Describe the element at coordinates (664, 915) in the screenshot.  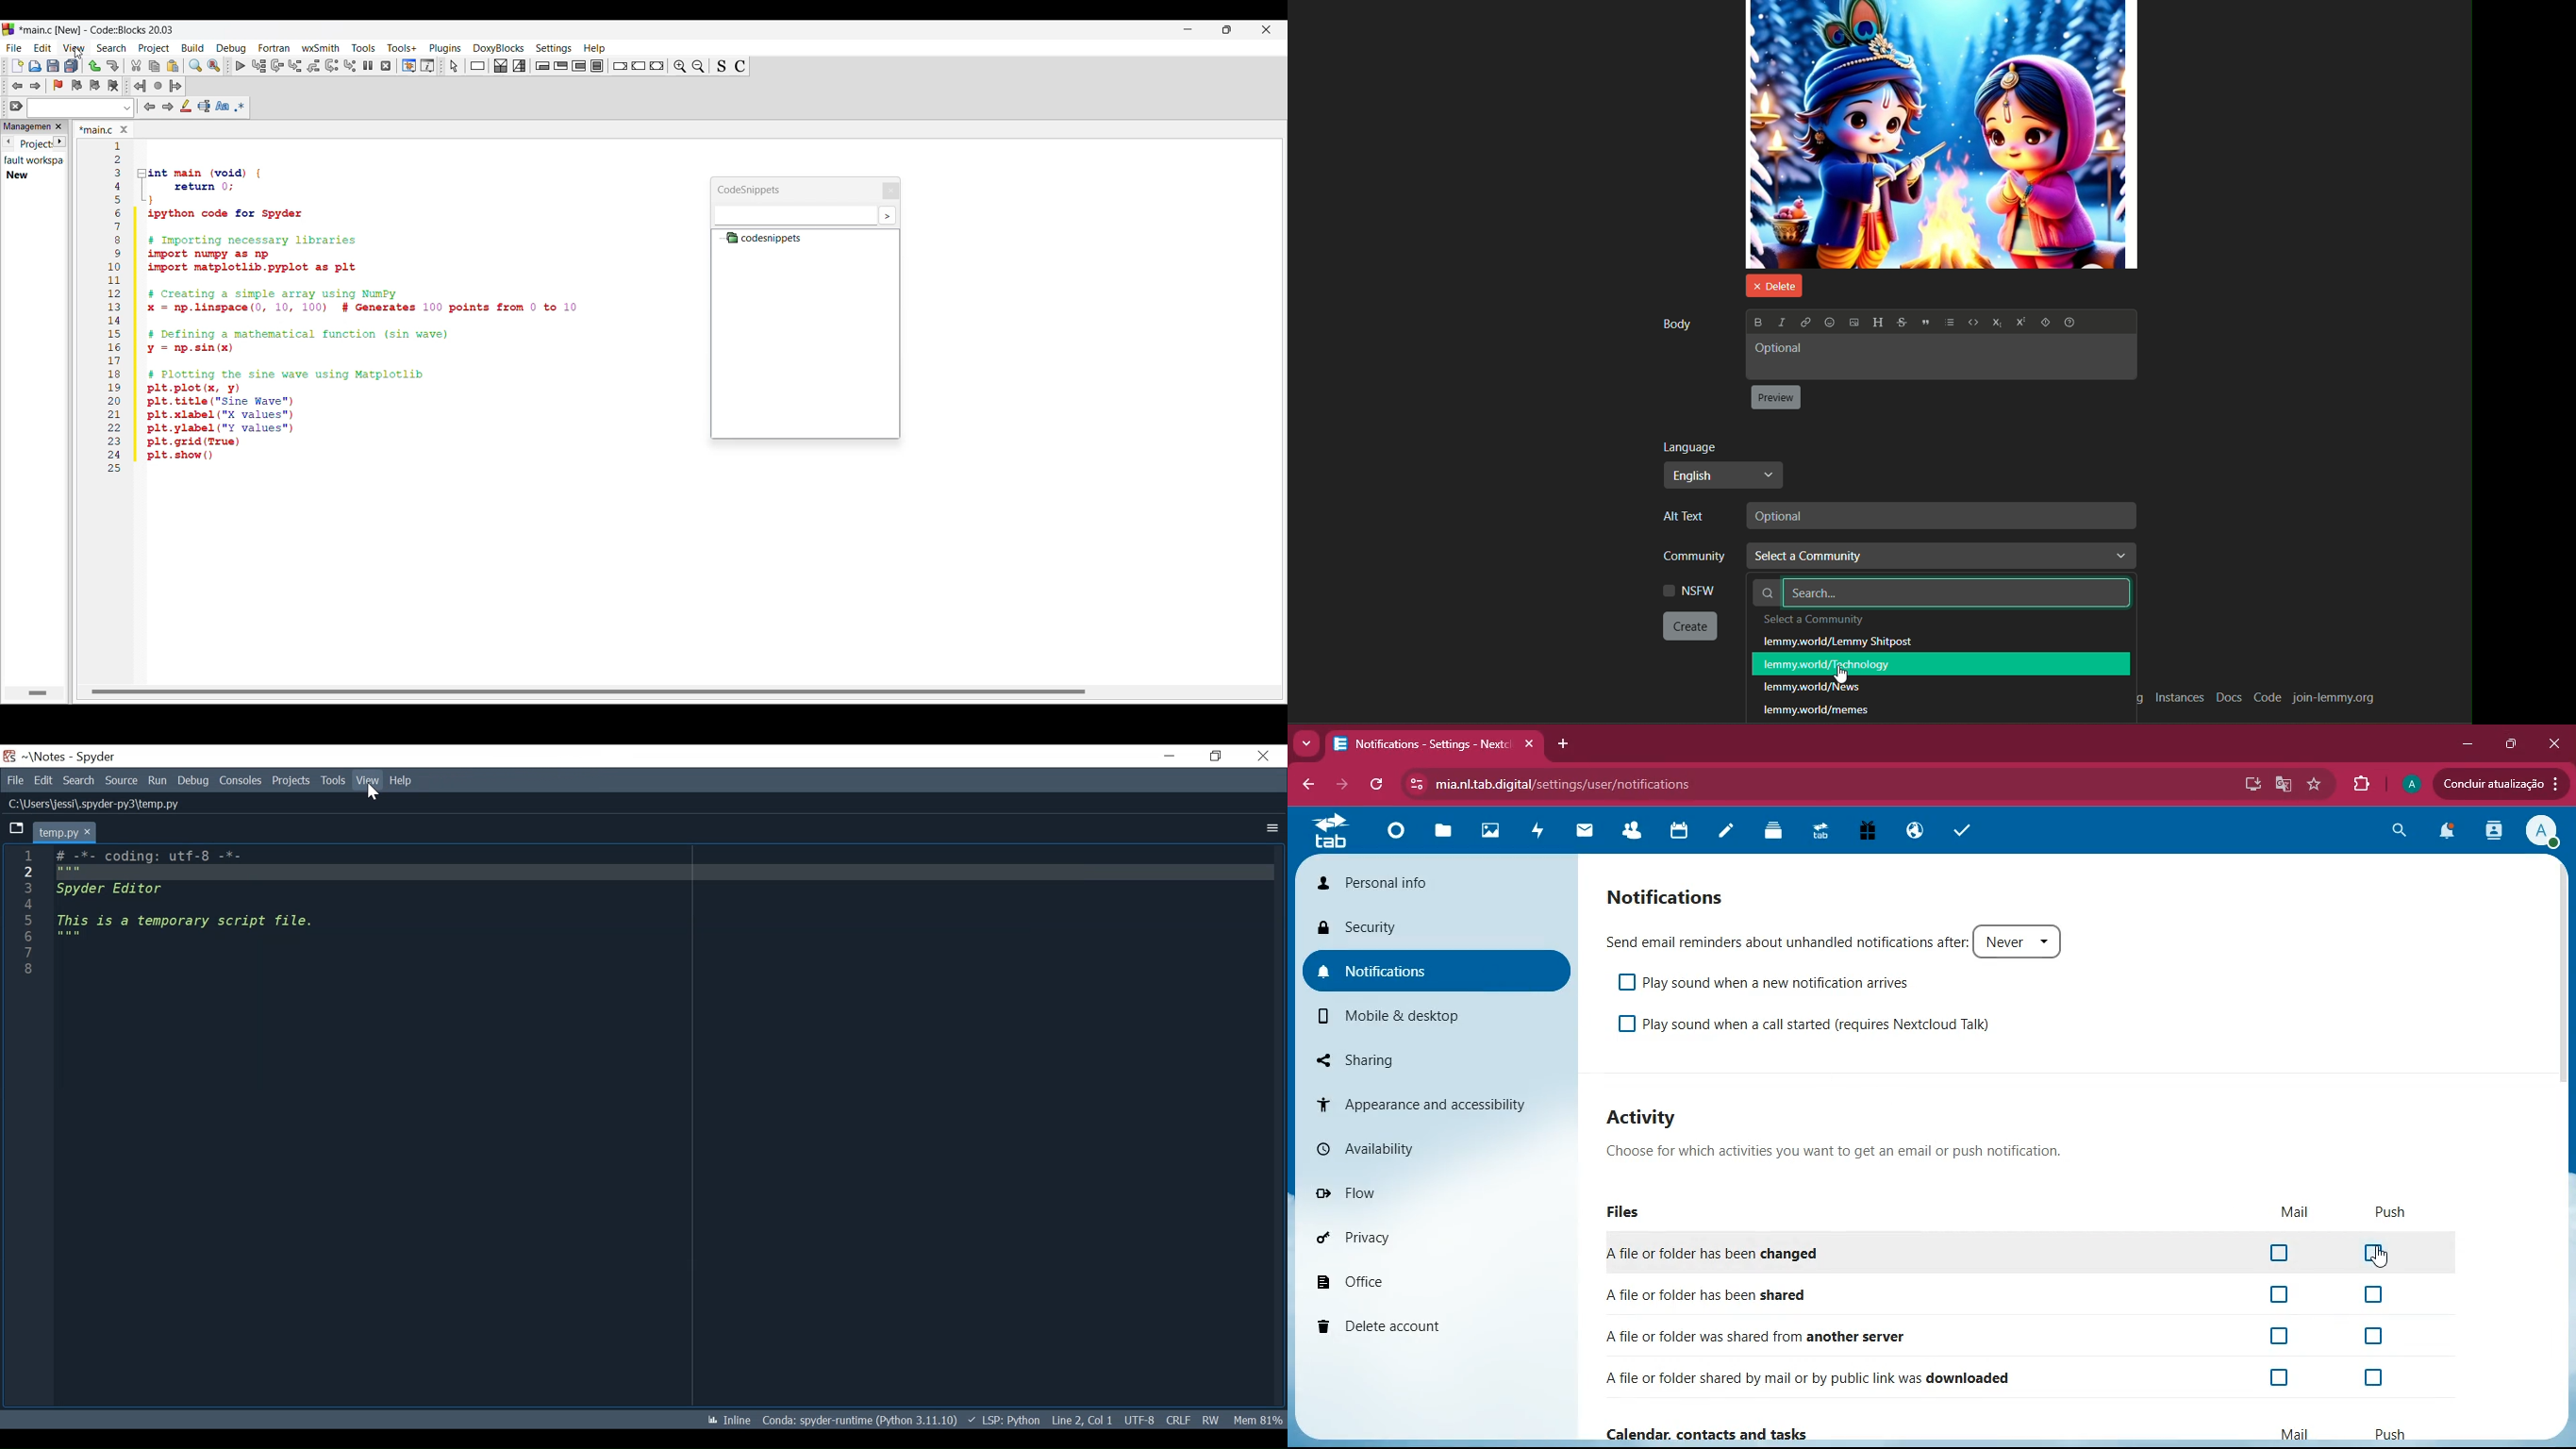
I see `# -*- coding: utf-8 -*- """ Spyder Editor  This is a temporary script file. """` at that location.